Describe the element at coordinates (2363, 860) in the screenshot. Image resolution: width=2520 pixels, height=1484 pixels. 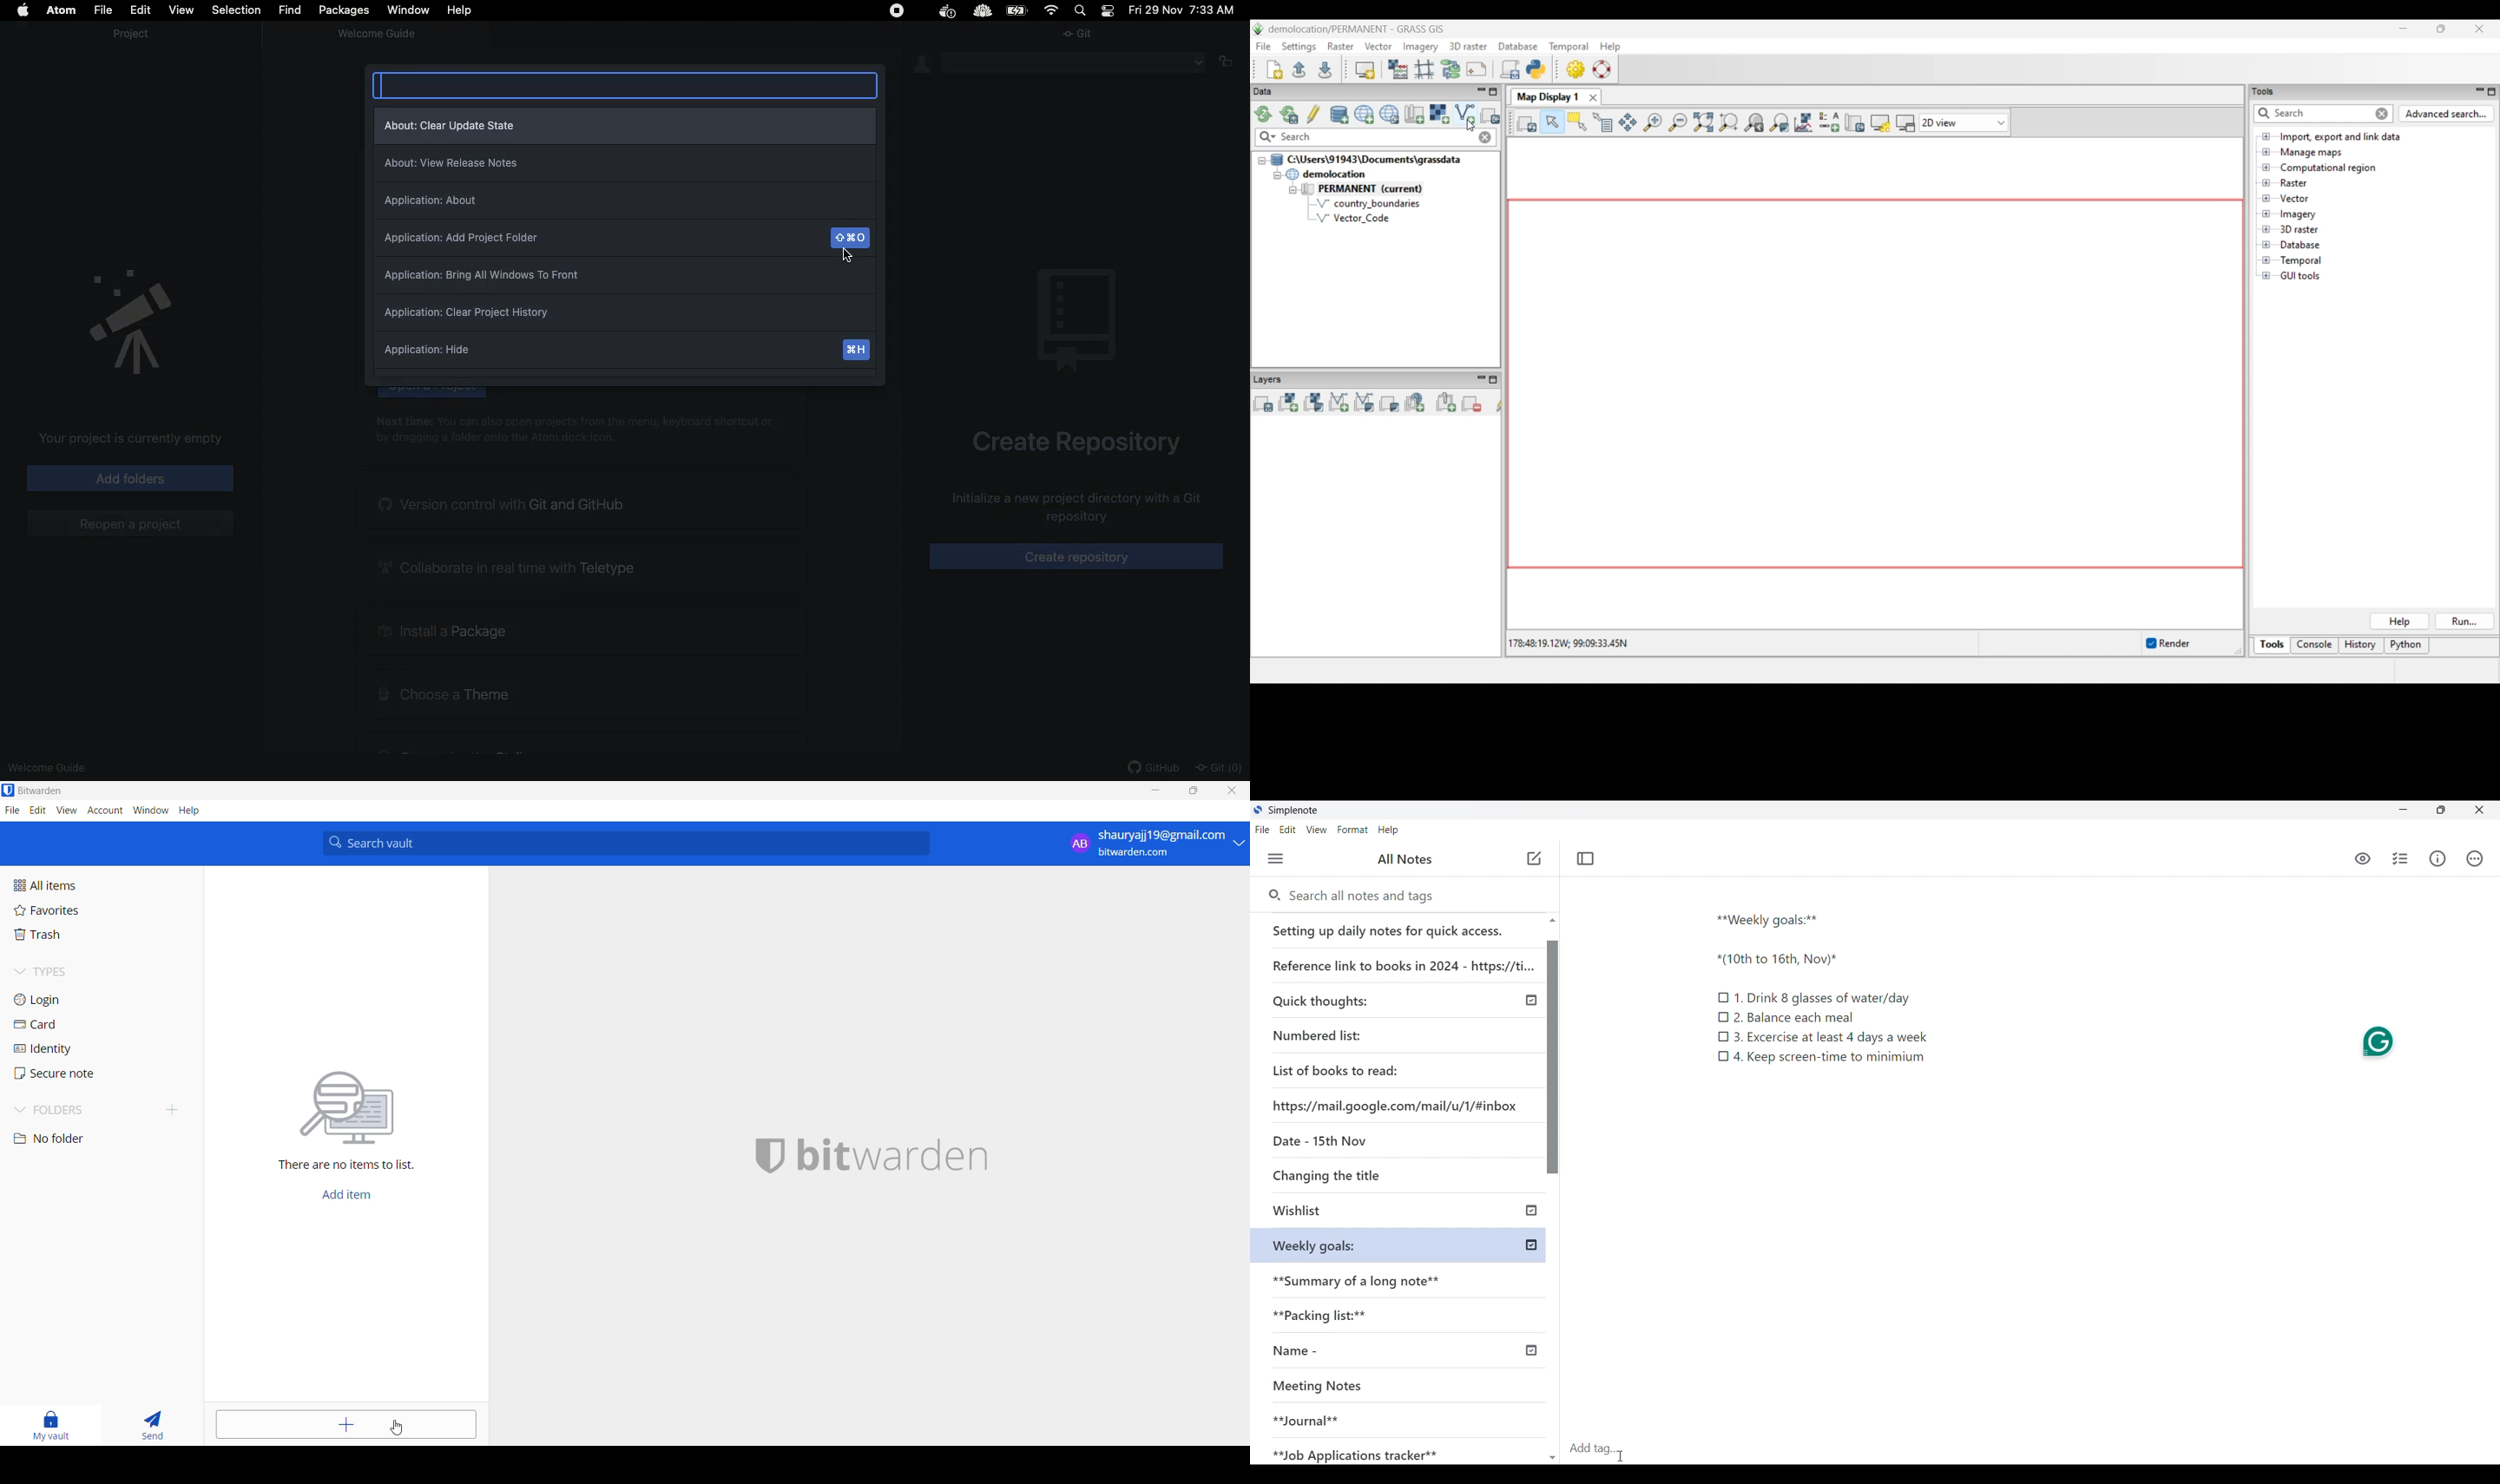
I see `Preview` at that location.